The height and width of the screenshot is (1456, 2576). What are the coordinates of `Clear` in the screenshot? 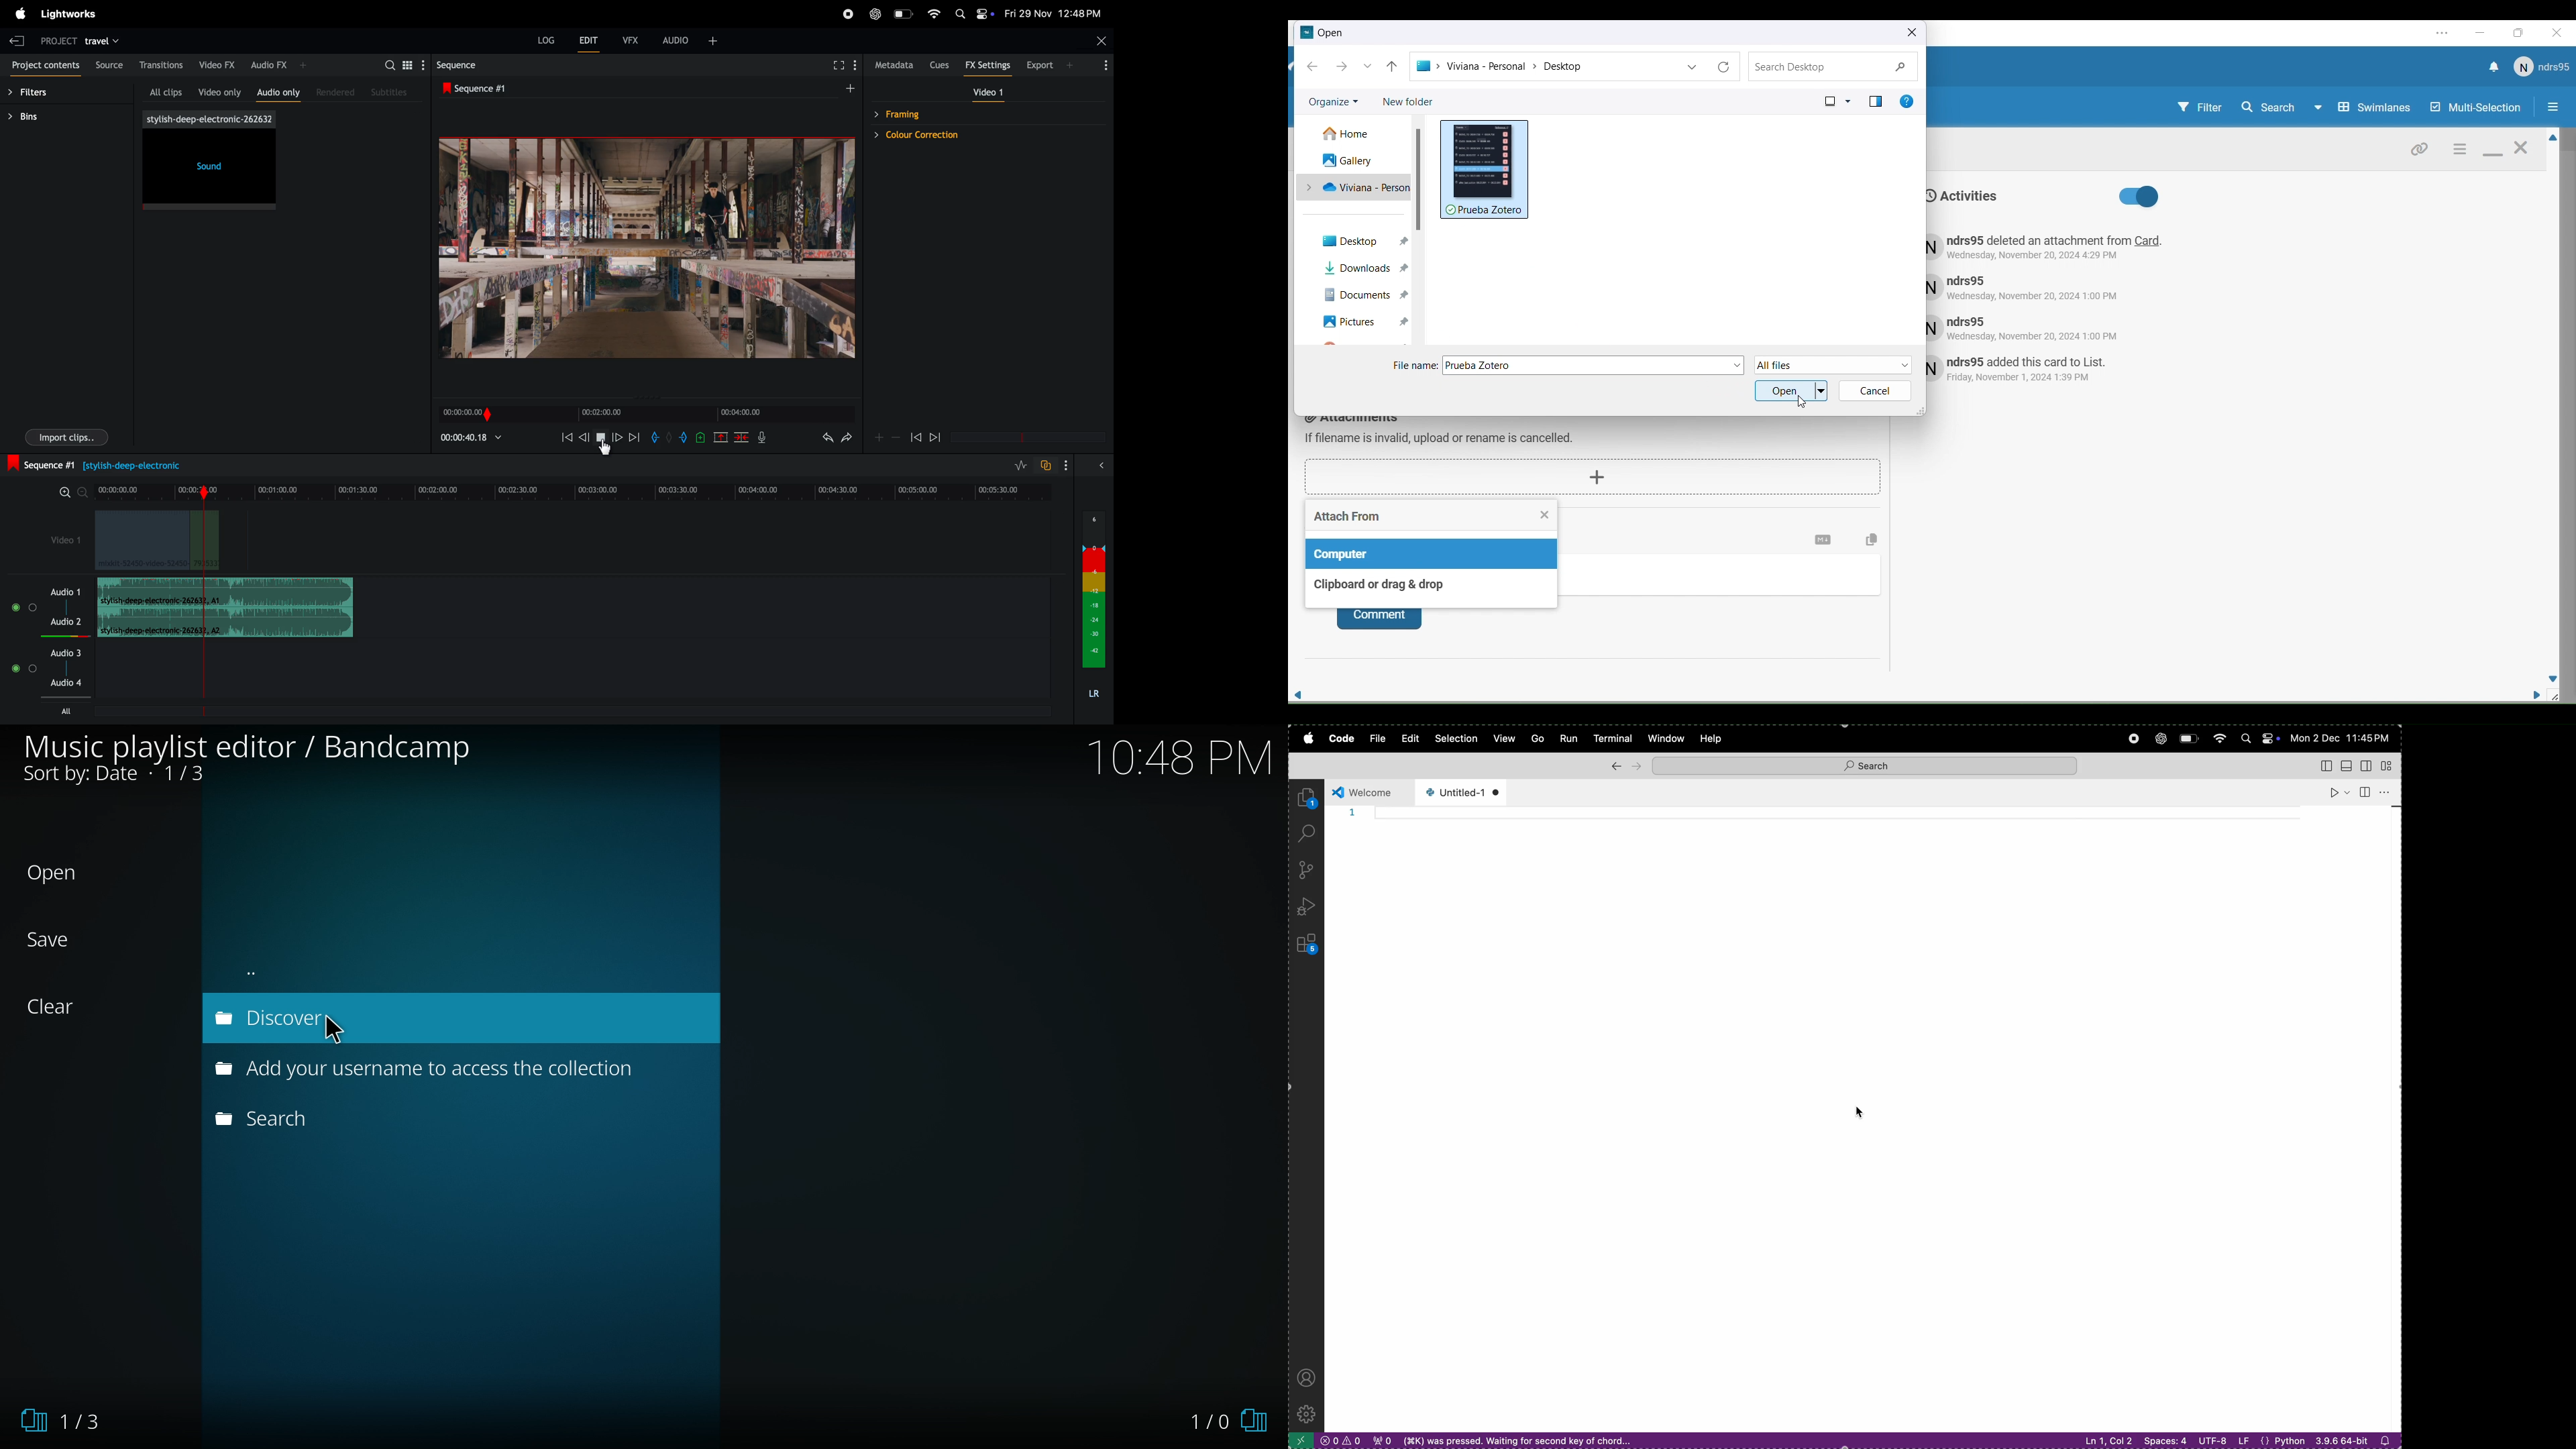 It's located at (62, 1007).